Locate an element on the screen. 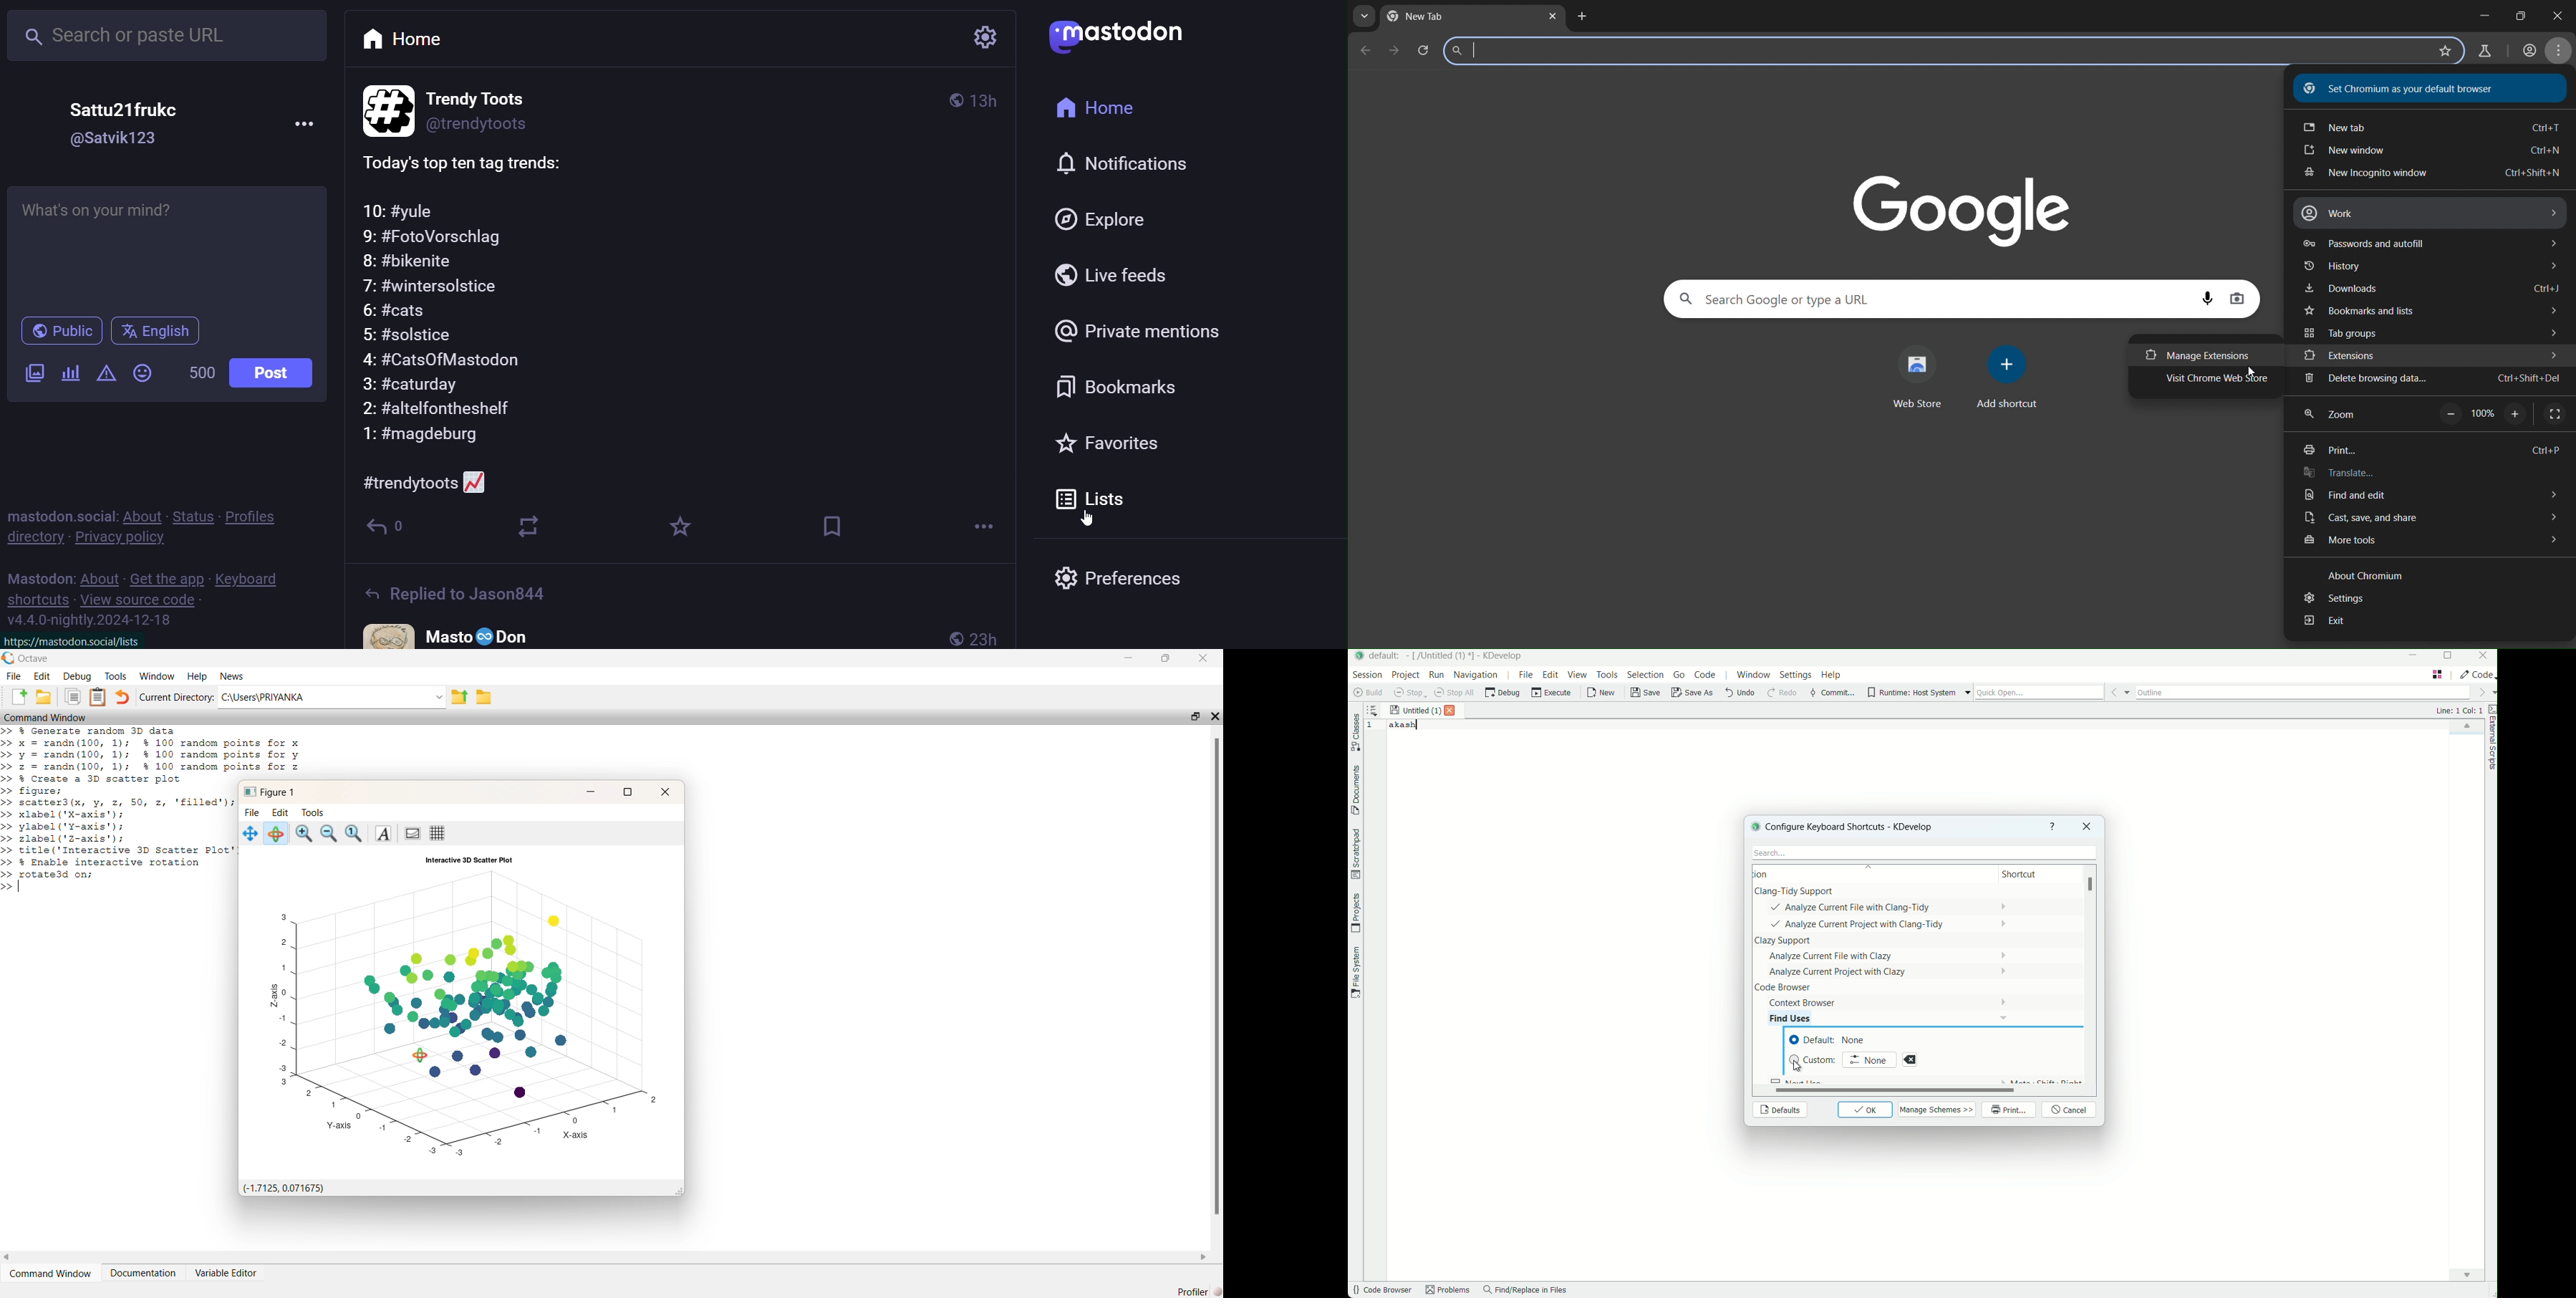  cursor is located at coordinates (1797, 1068).